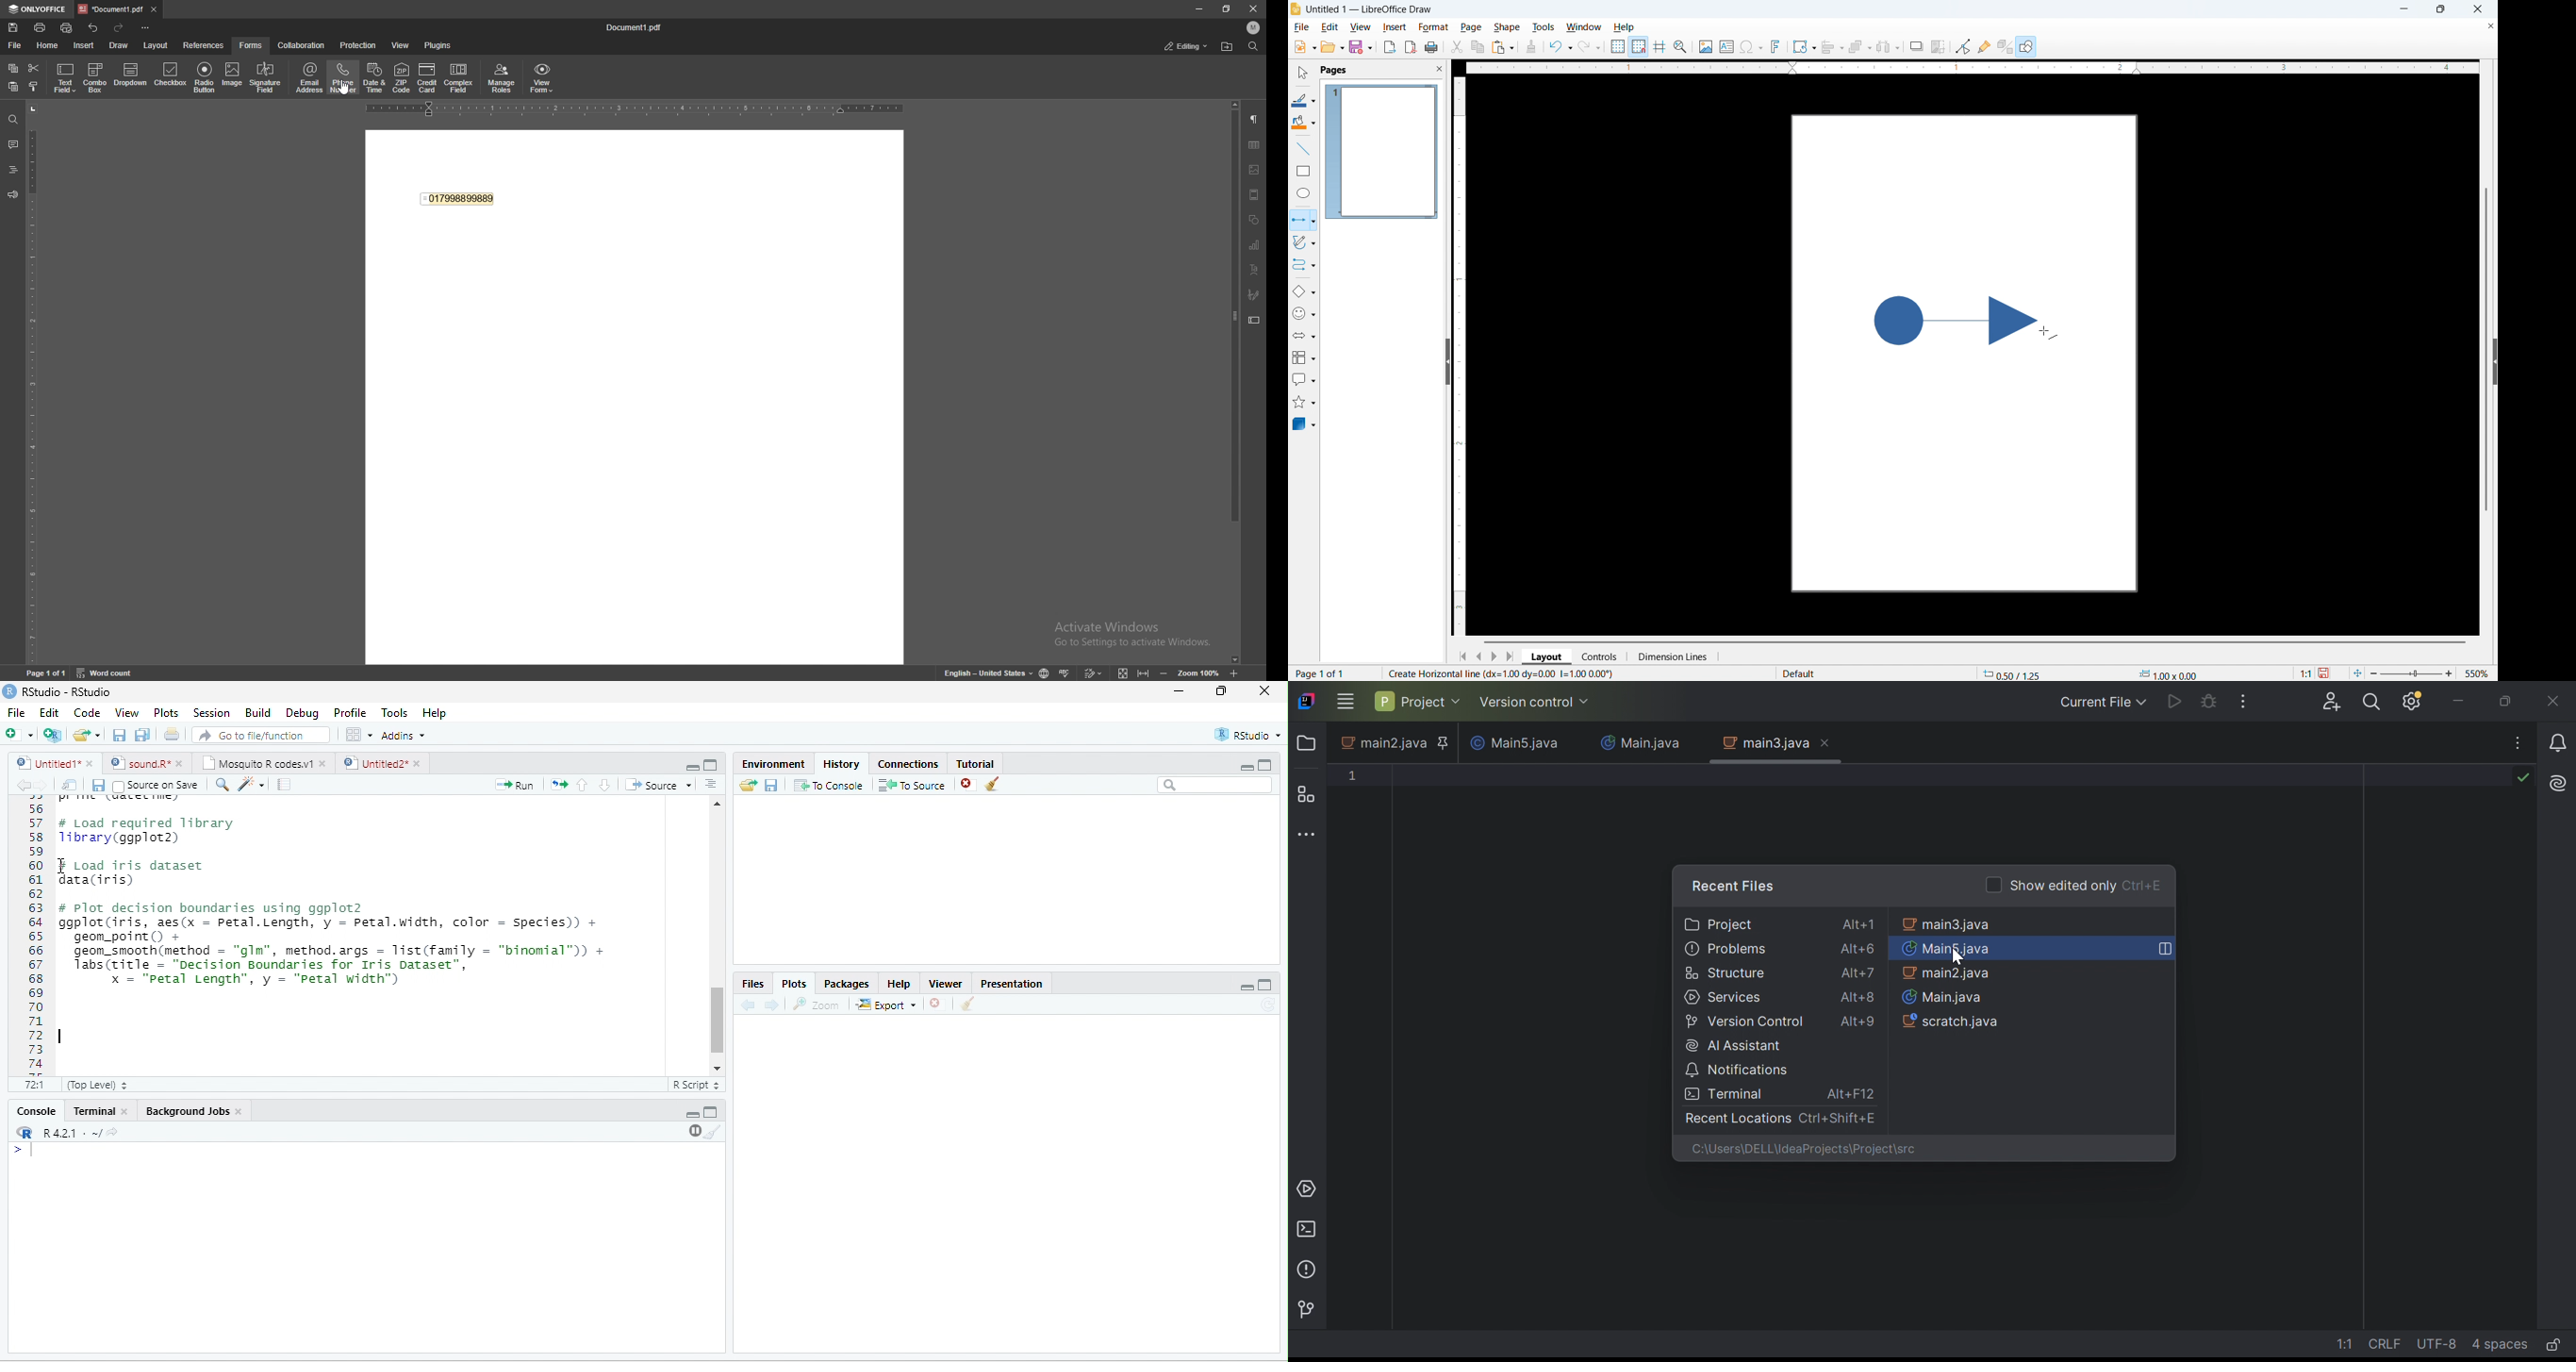  Describe the element at coordinates (751, 985) in the screenshot. I see `Files` at that location.